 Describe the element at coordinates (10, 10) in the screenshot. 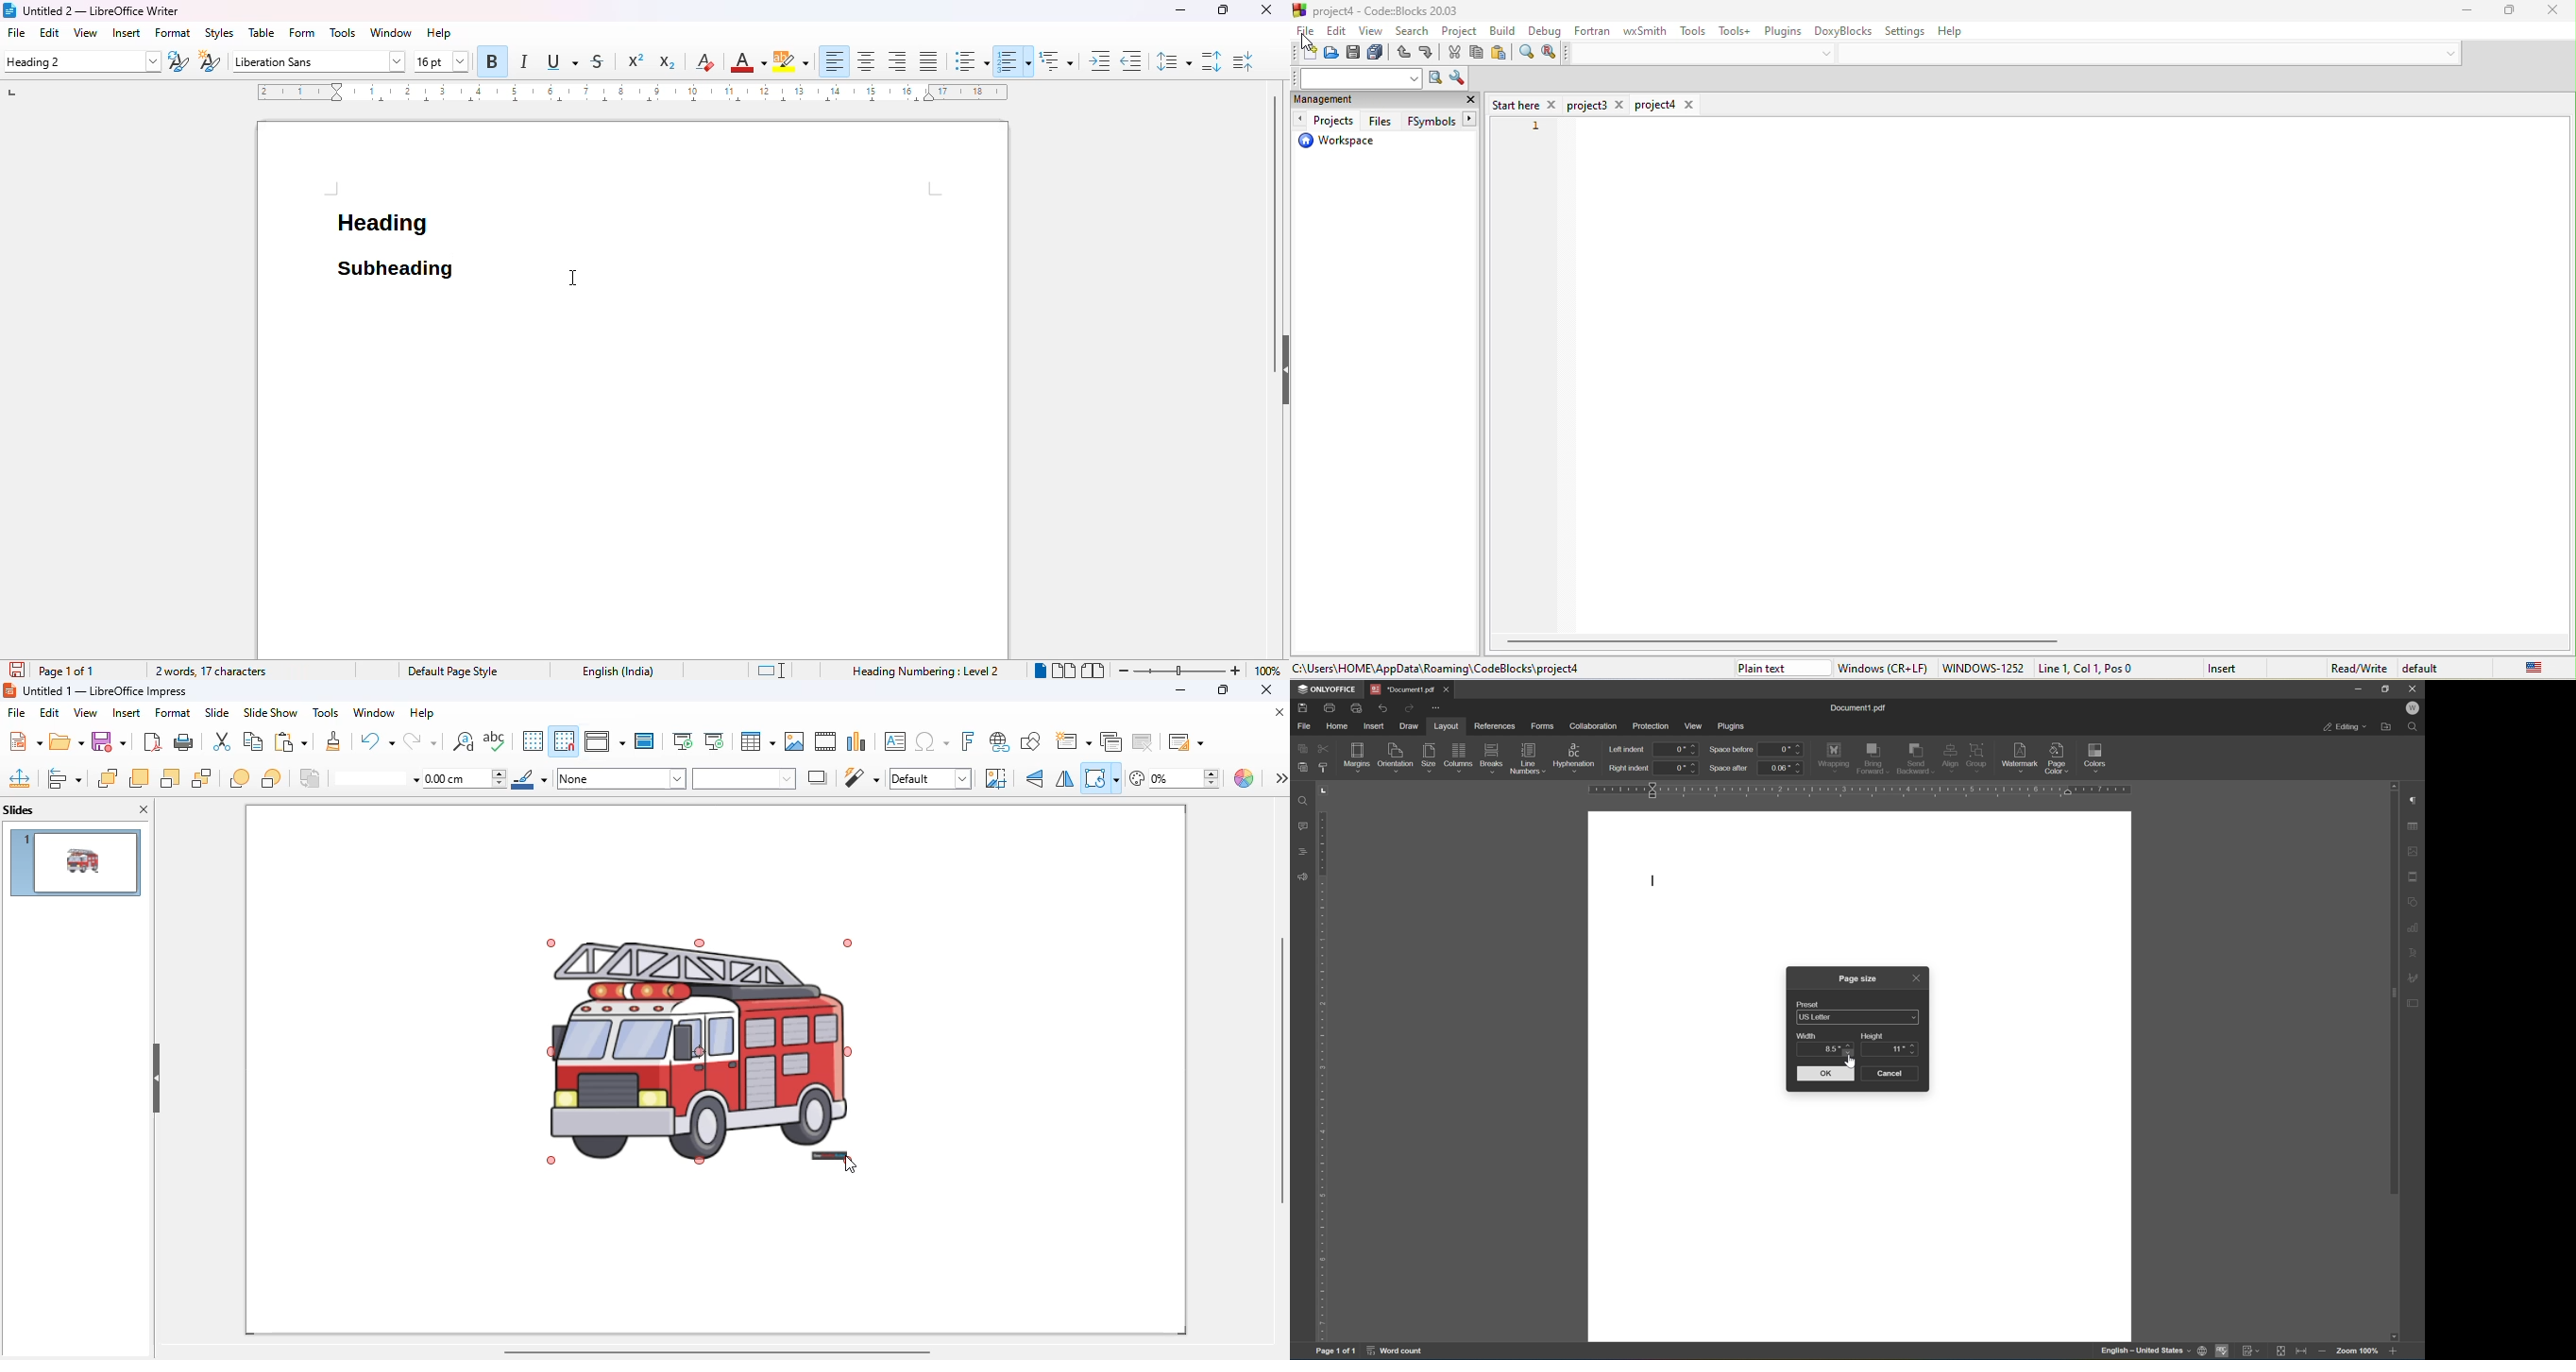

I see `logo` at that location.